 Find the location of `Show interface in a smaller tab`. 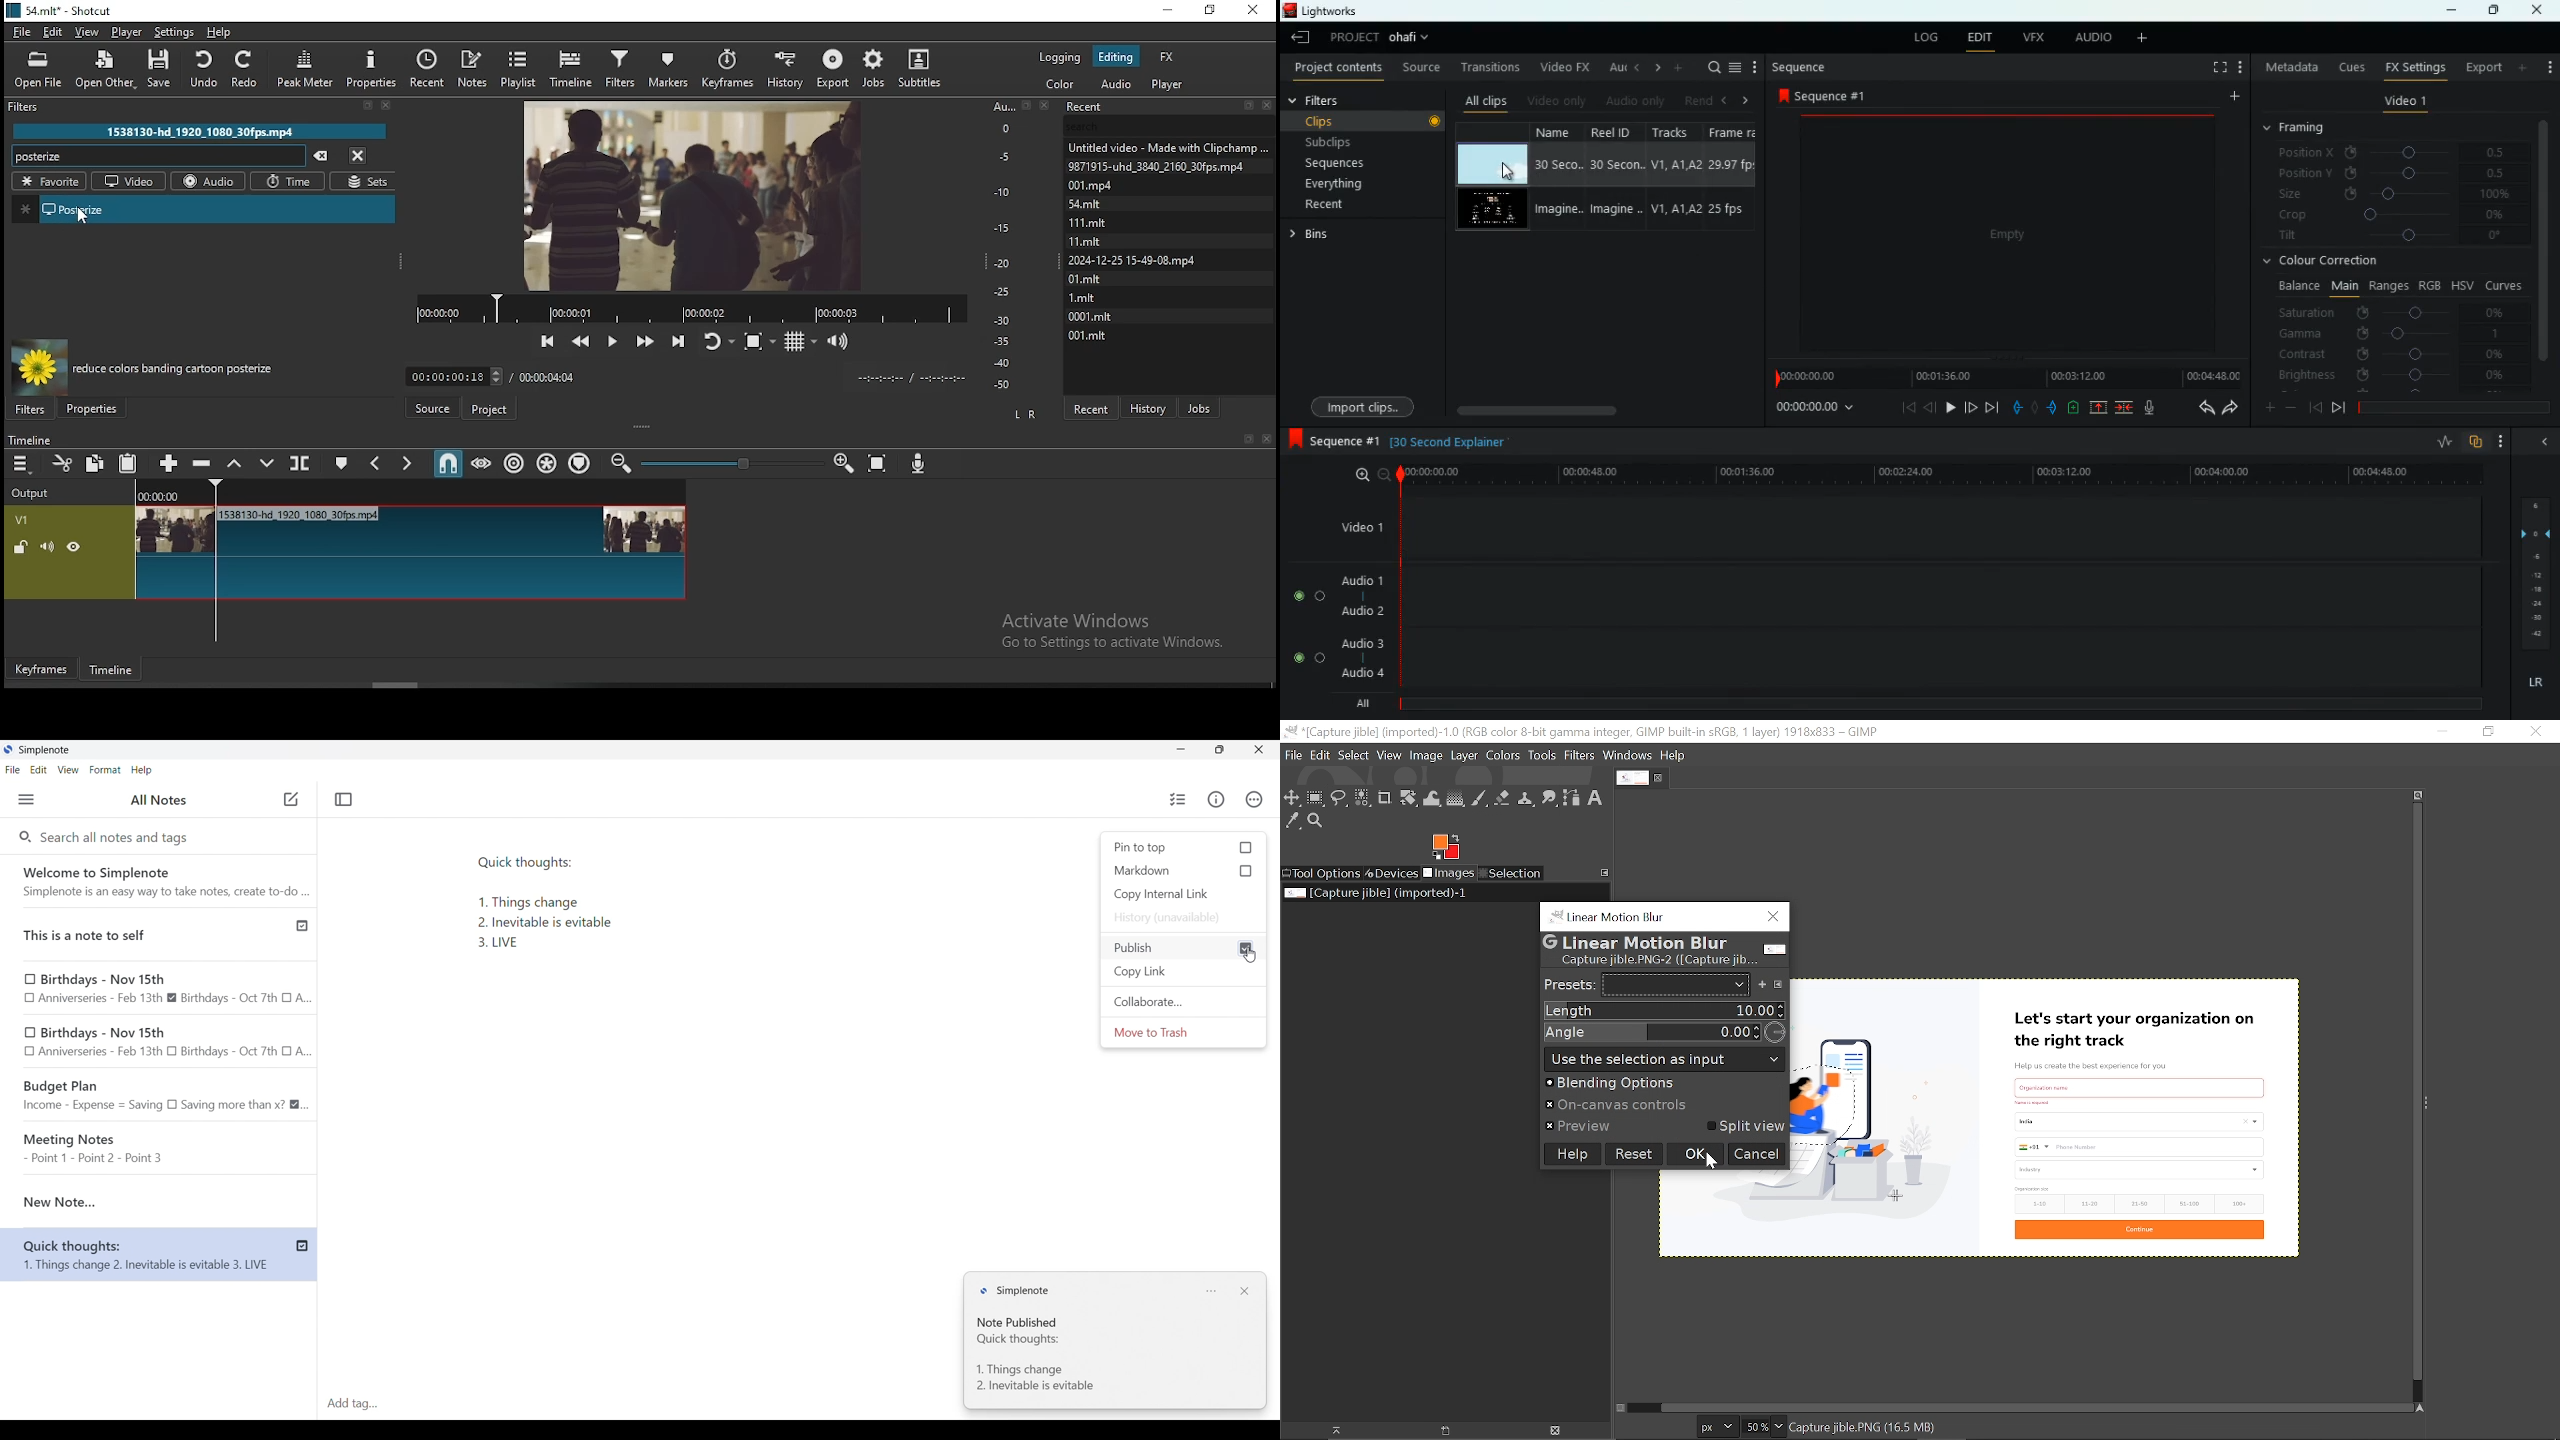

Show interface in a smaller tab is located at coordinates (1220, 749).